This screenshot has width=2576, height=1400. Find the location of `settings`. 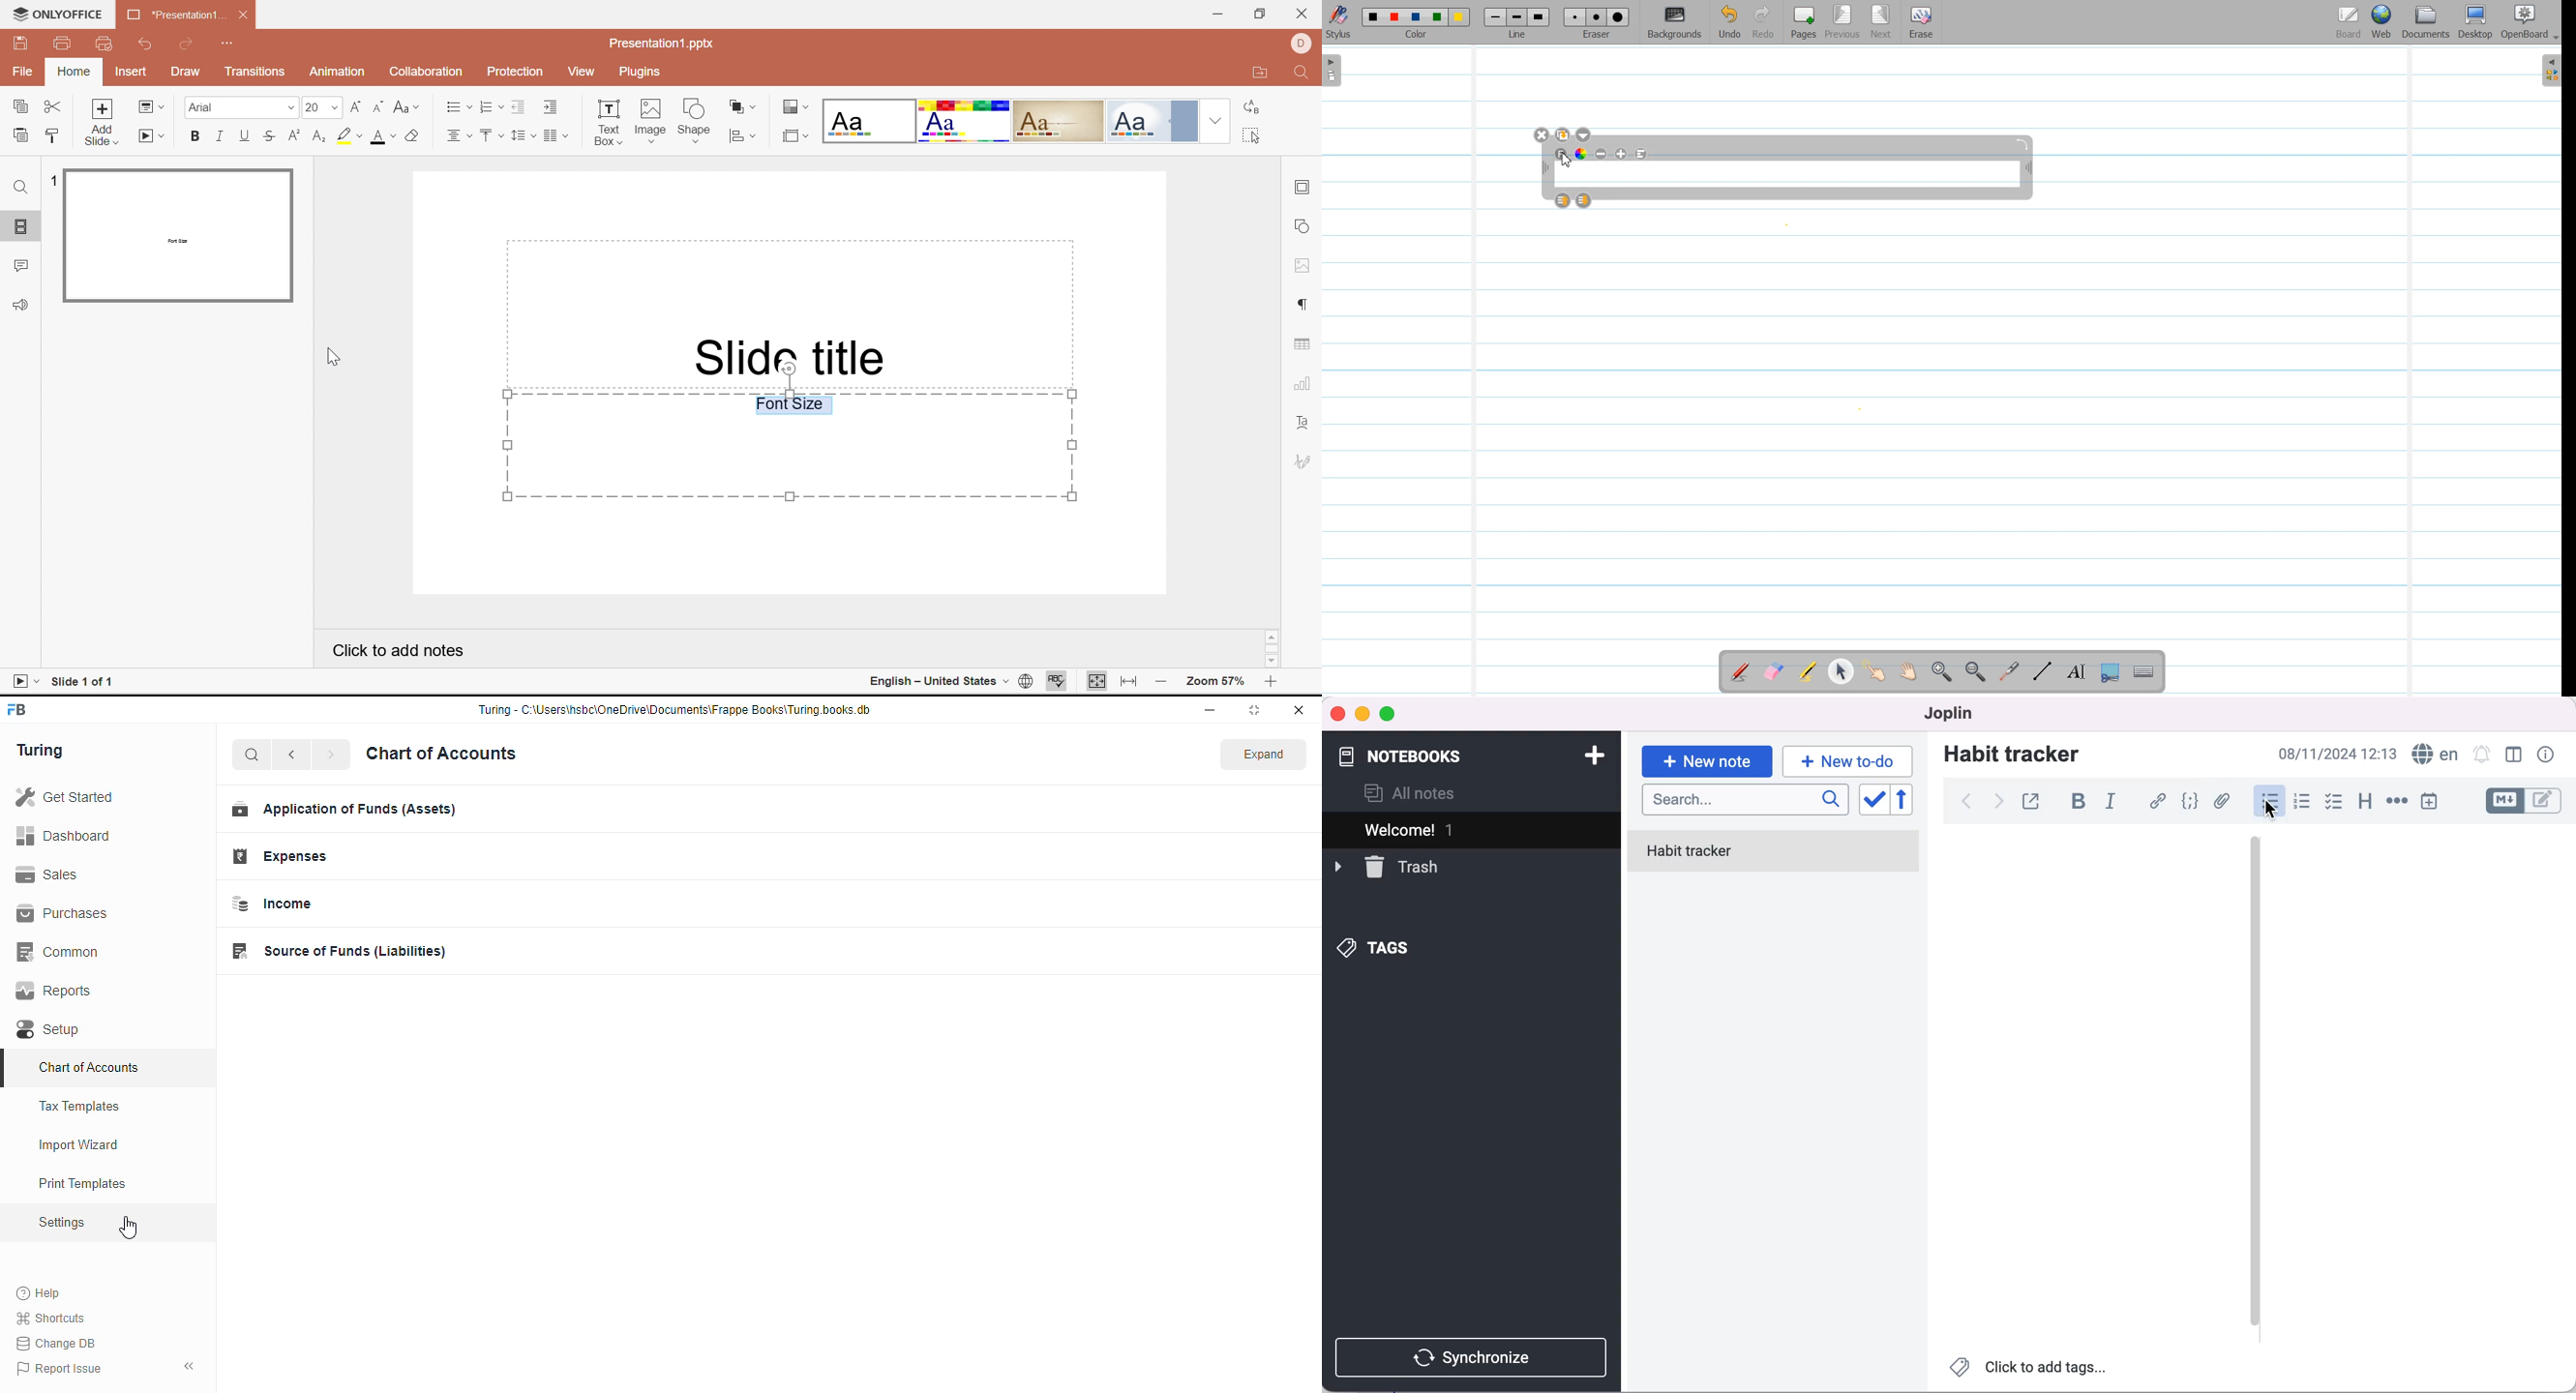

settings is located at coordinates (64, 1224).